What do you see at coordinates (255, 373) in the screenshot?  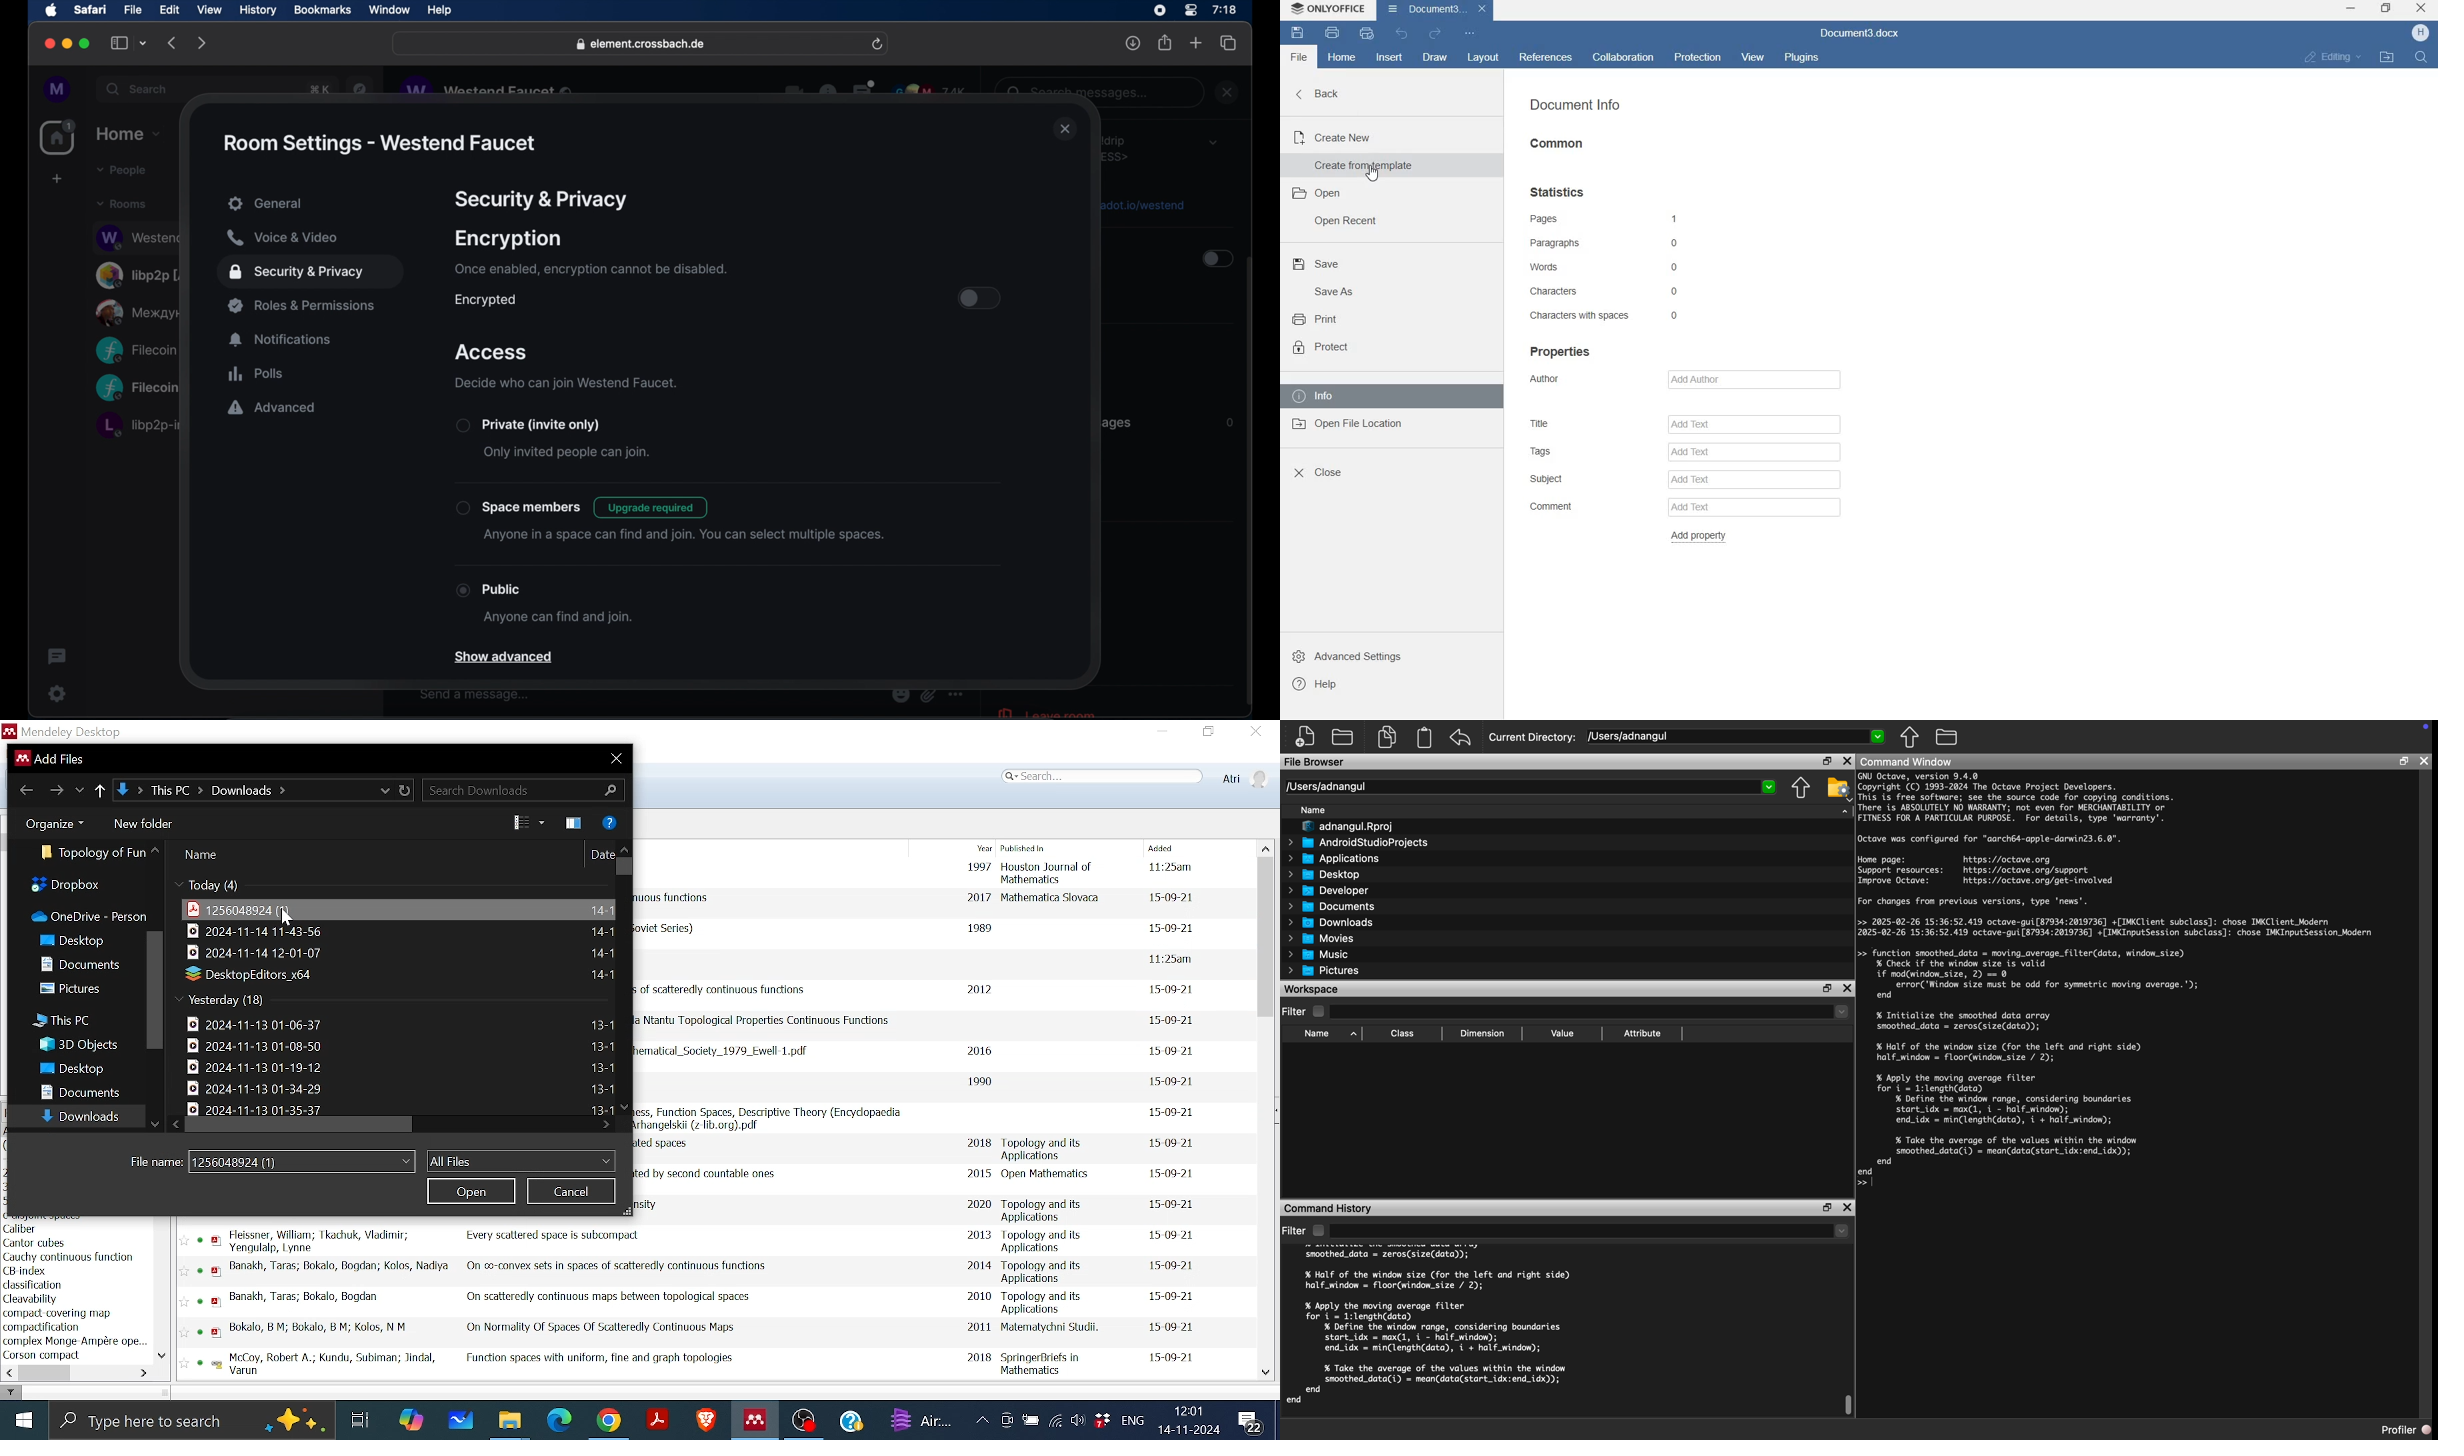 I see `polls` at bounding box center [255, 373].